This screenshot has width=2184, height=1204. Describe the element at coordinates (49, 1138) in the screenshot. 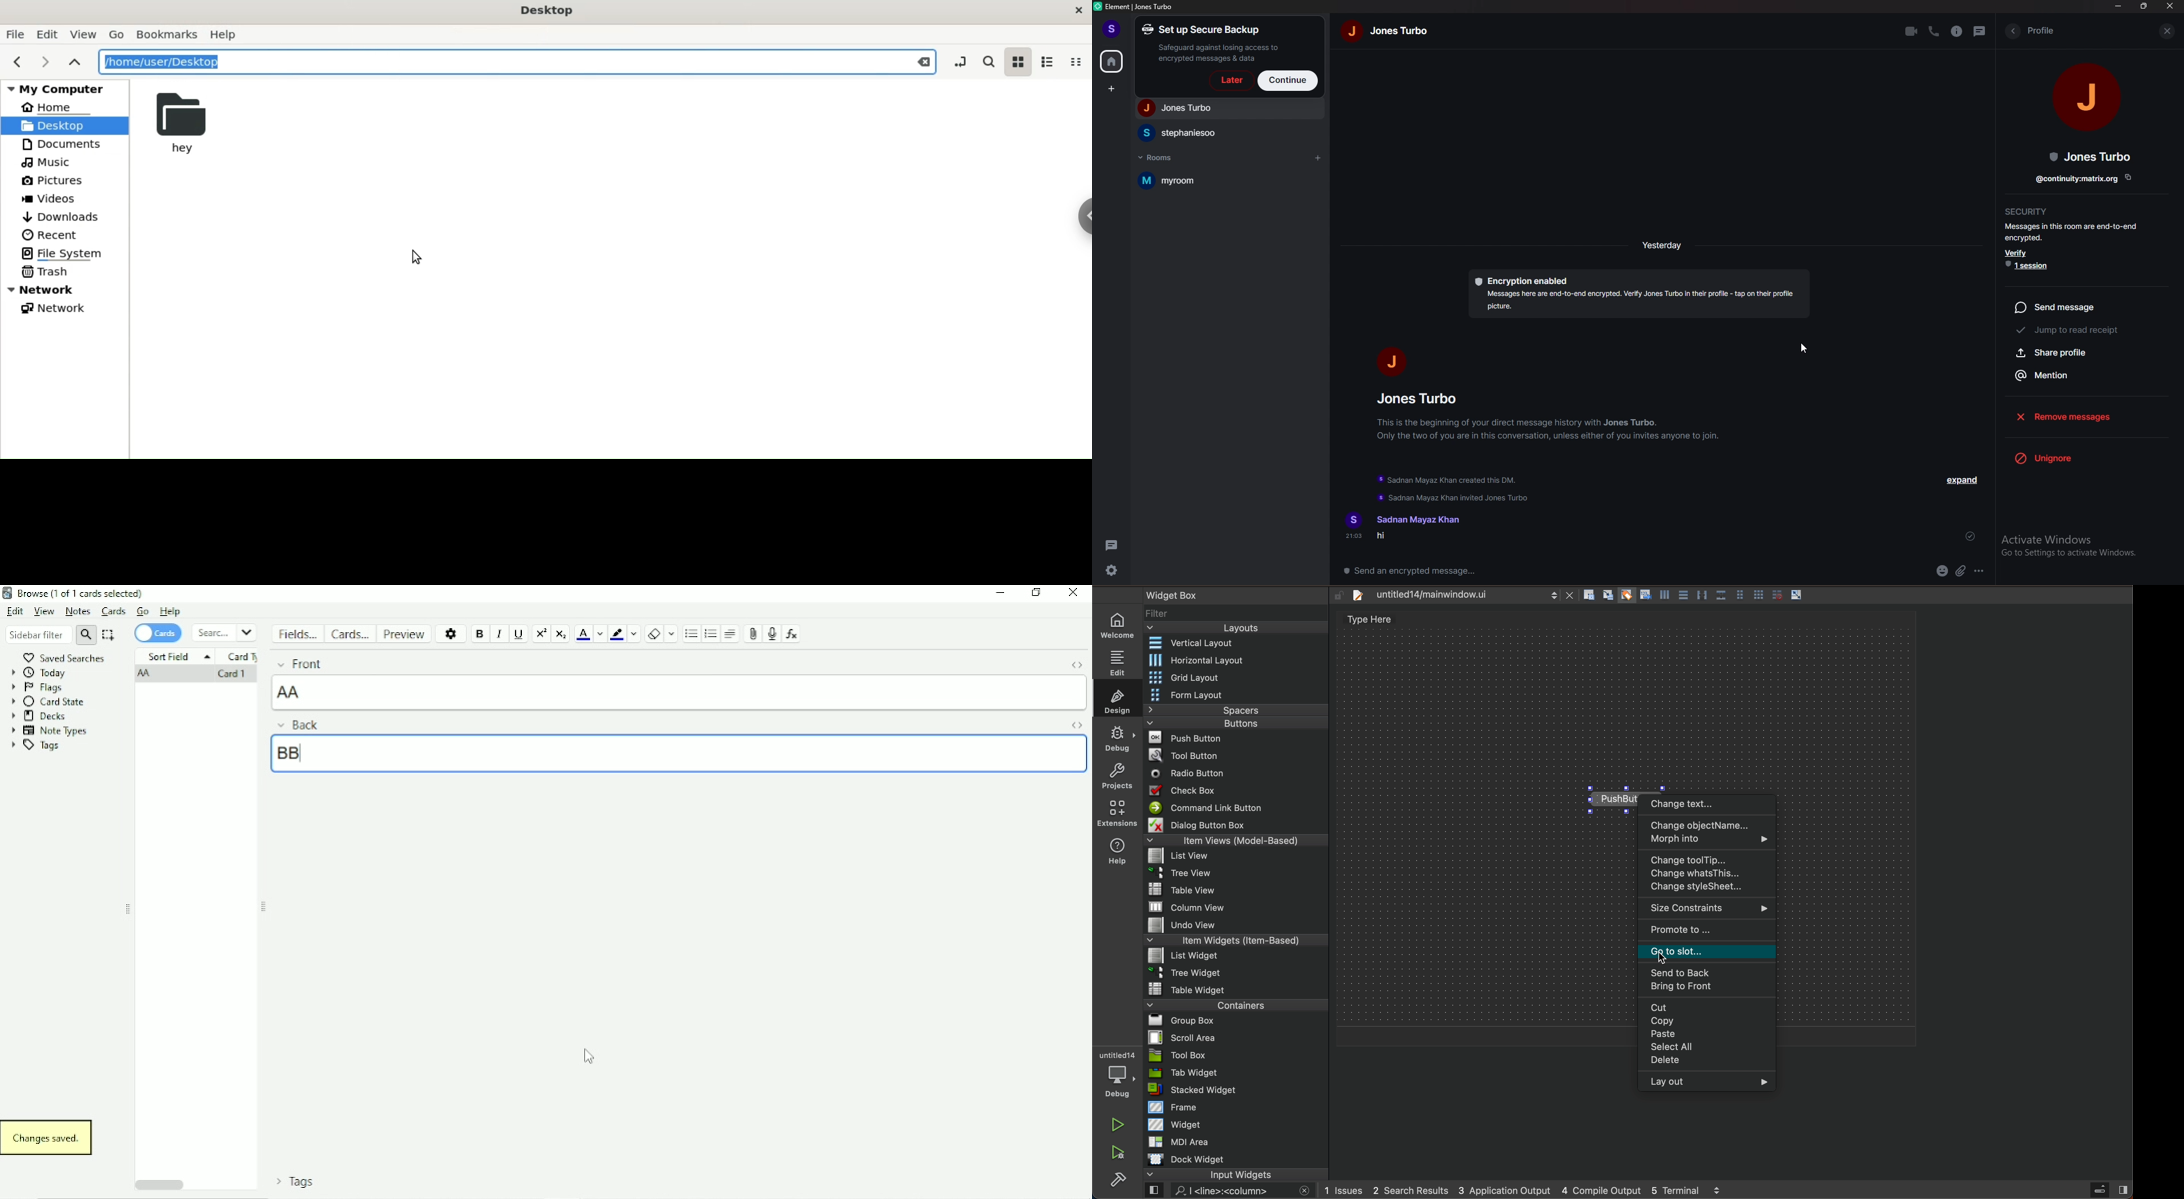

I see `Changes saved` at that location.